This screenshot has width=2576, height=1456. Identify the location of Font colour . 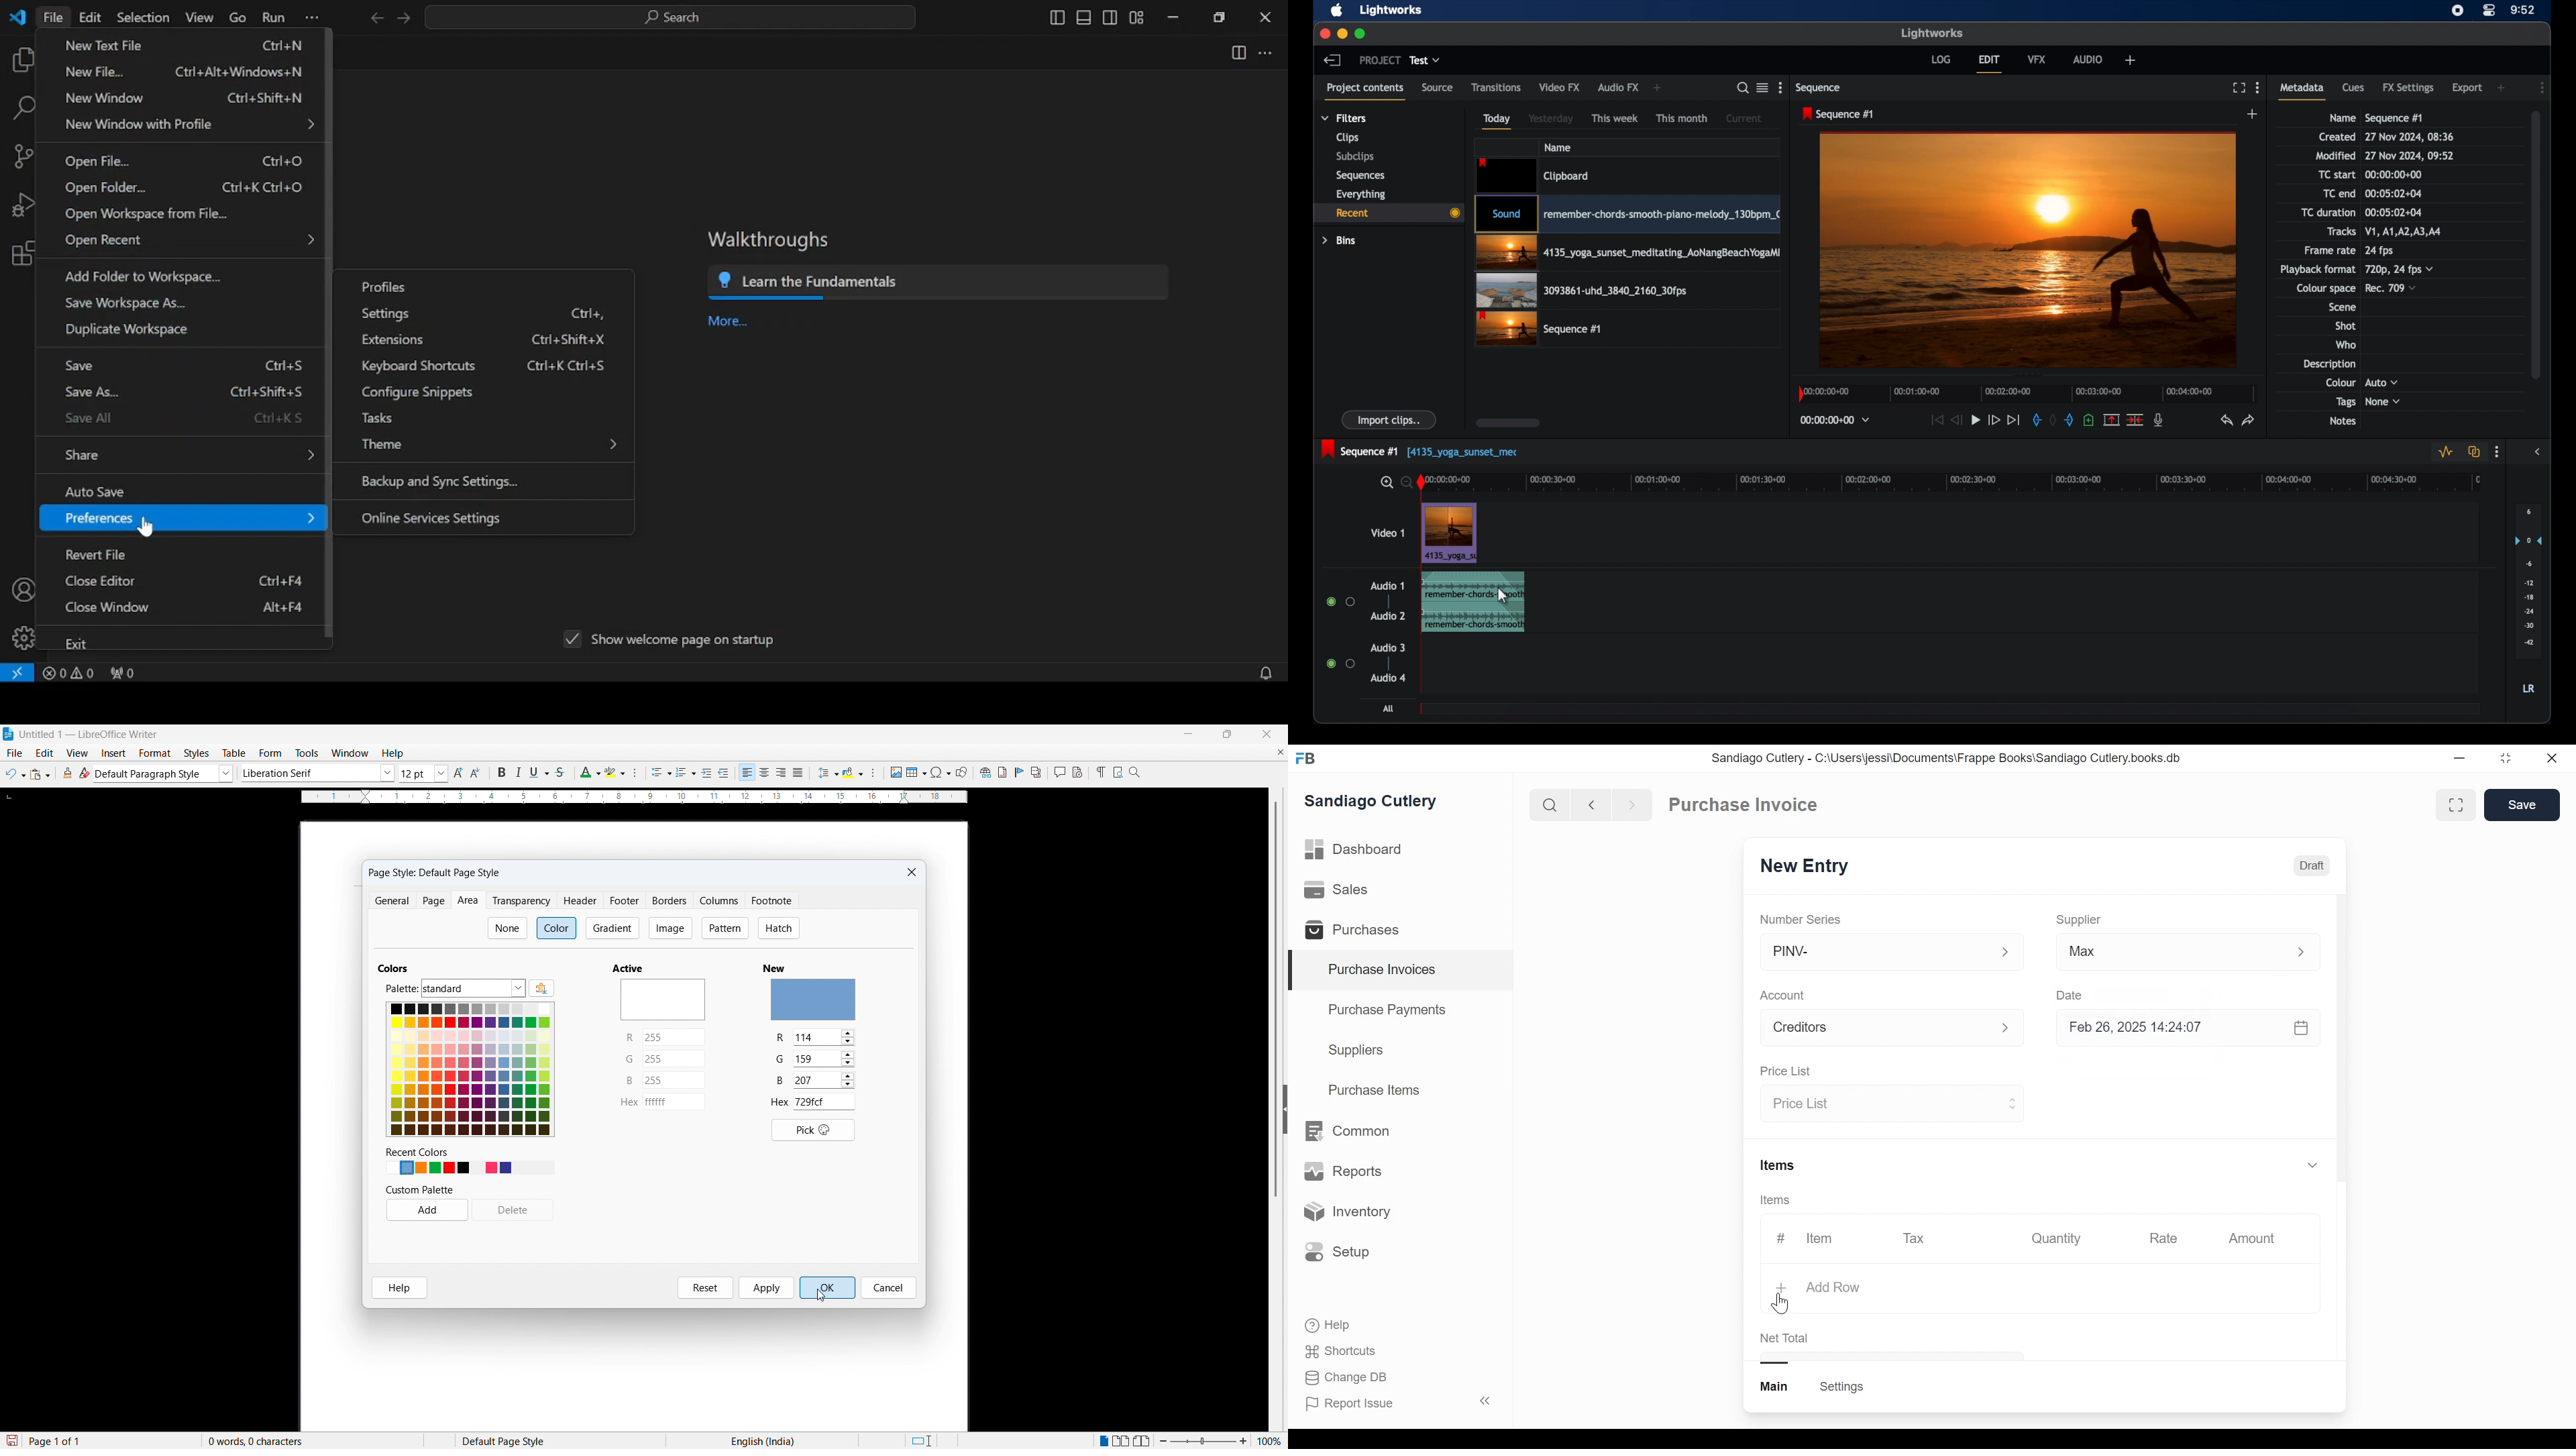
(589, 773).